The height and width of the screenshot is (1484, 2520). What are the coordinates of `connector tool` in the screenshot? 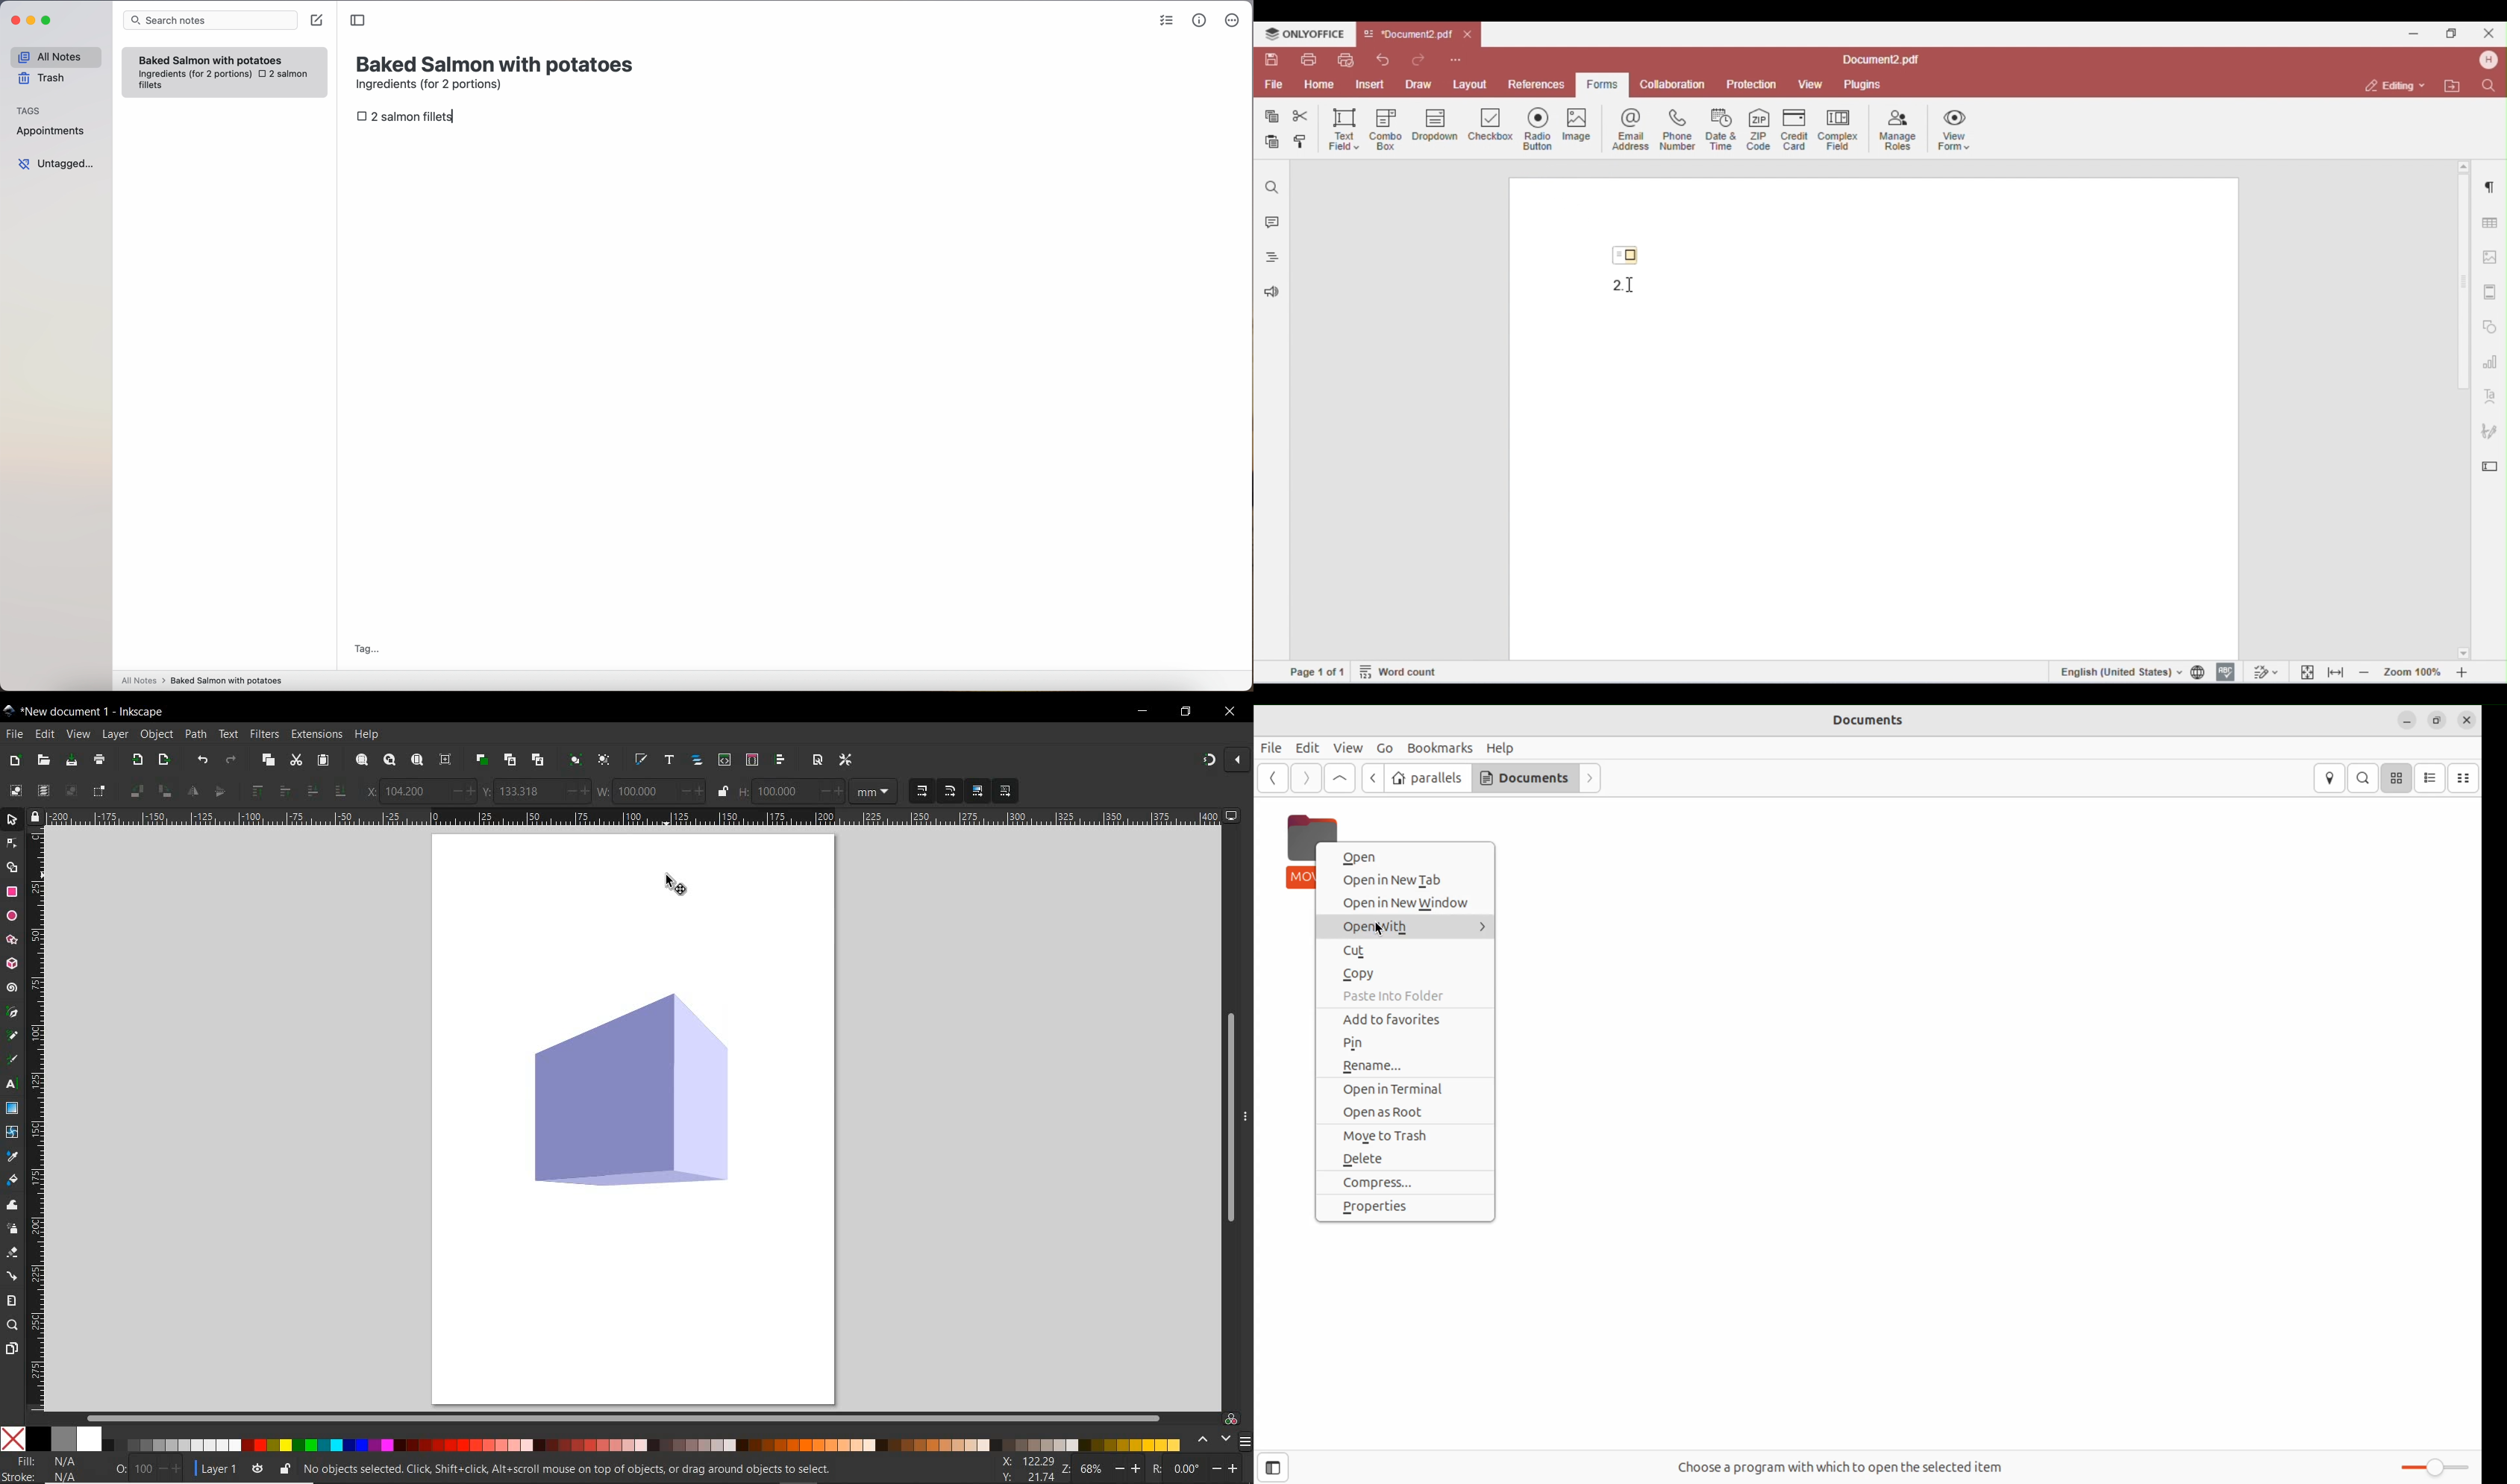 It's located at (13, 1277).